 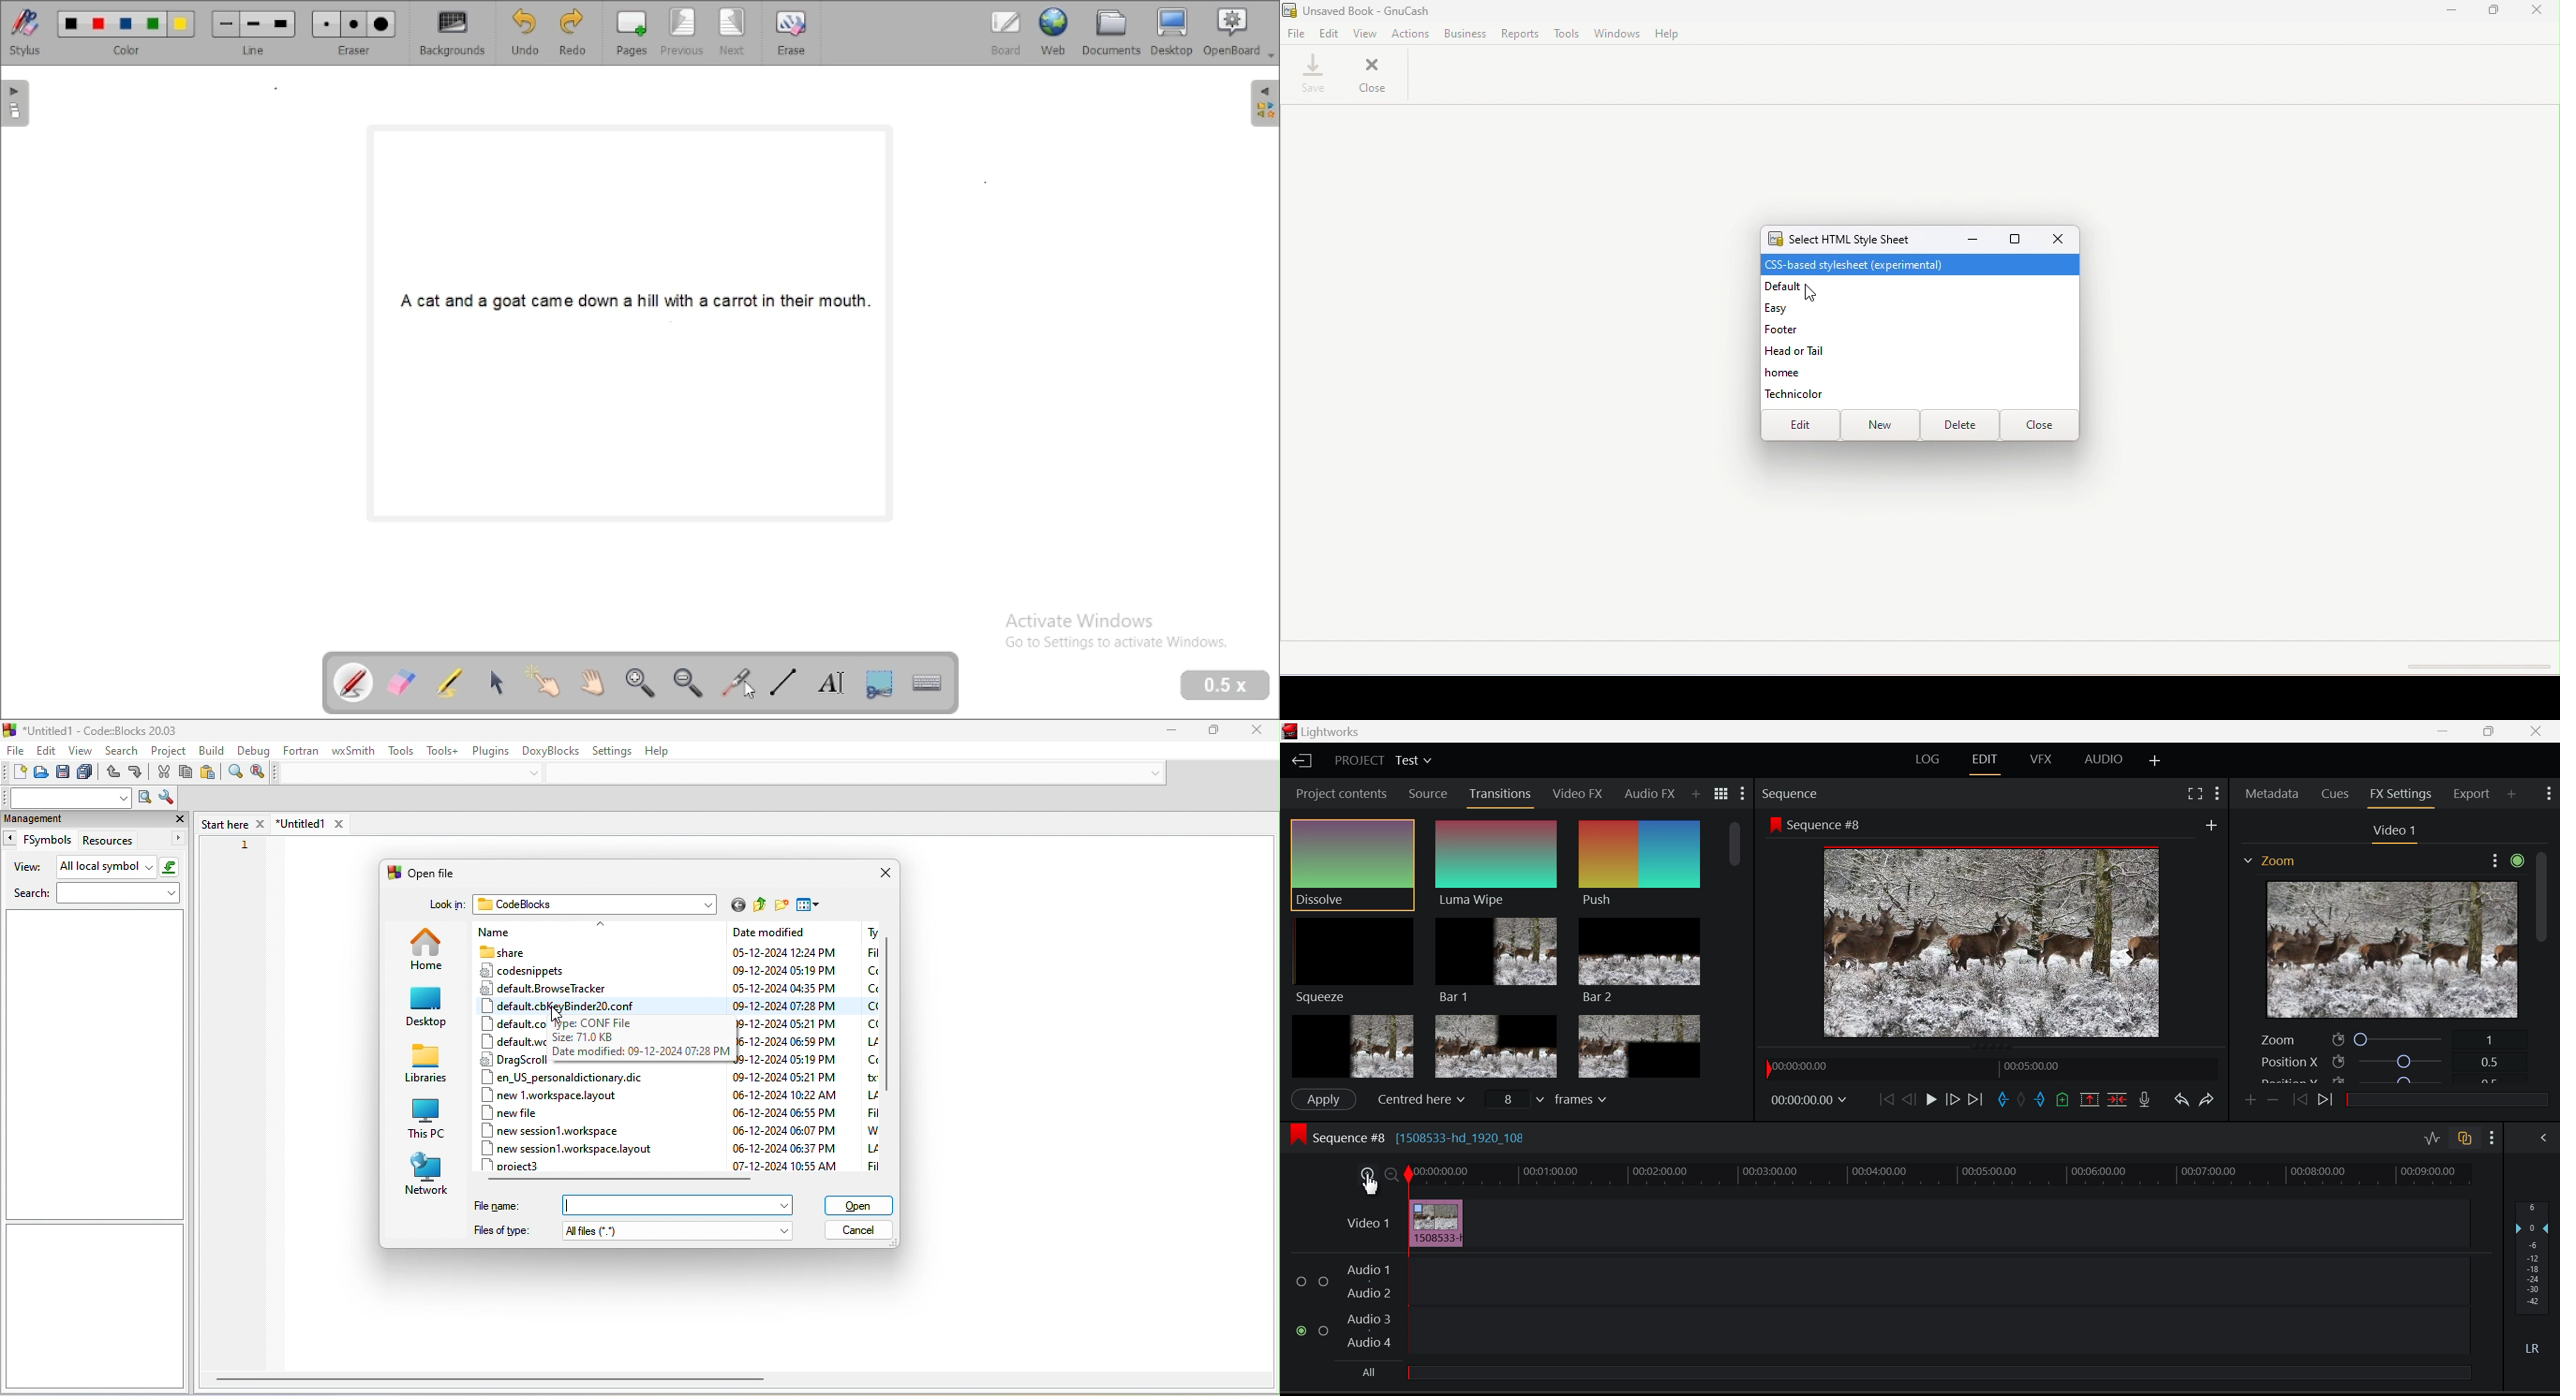 What do you see at coordinates (860, 1232) in the screenshot?
I see `cancel` at bounding box center [860, 1232].